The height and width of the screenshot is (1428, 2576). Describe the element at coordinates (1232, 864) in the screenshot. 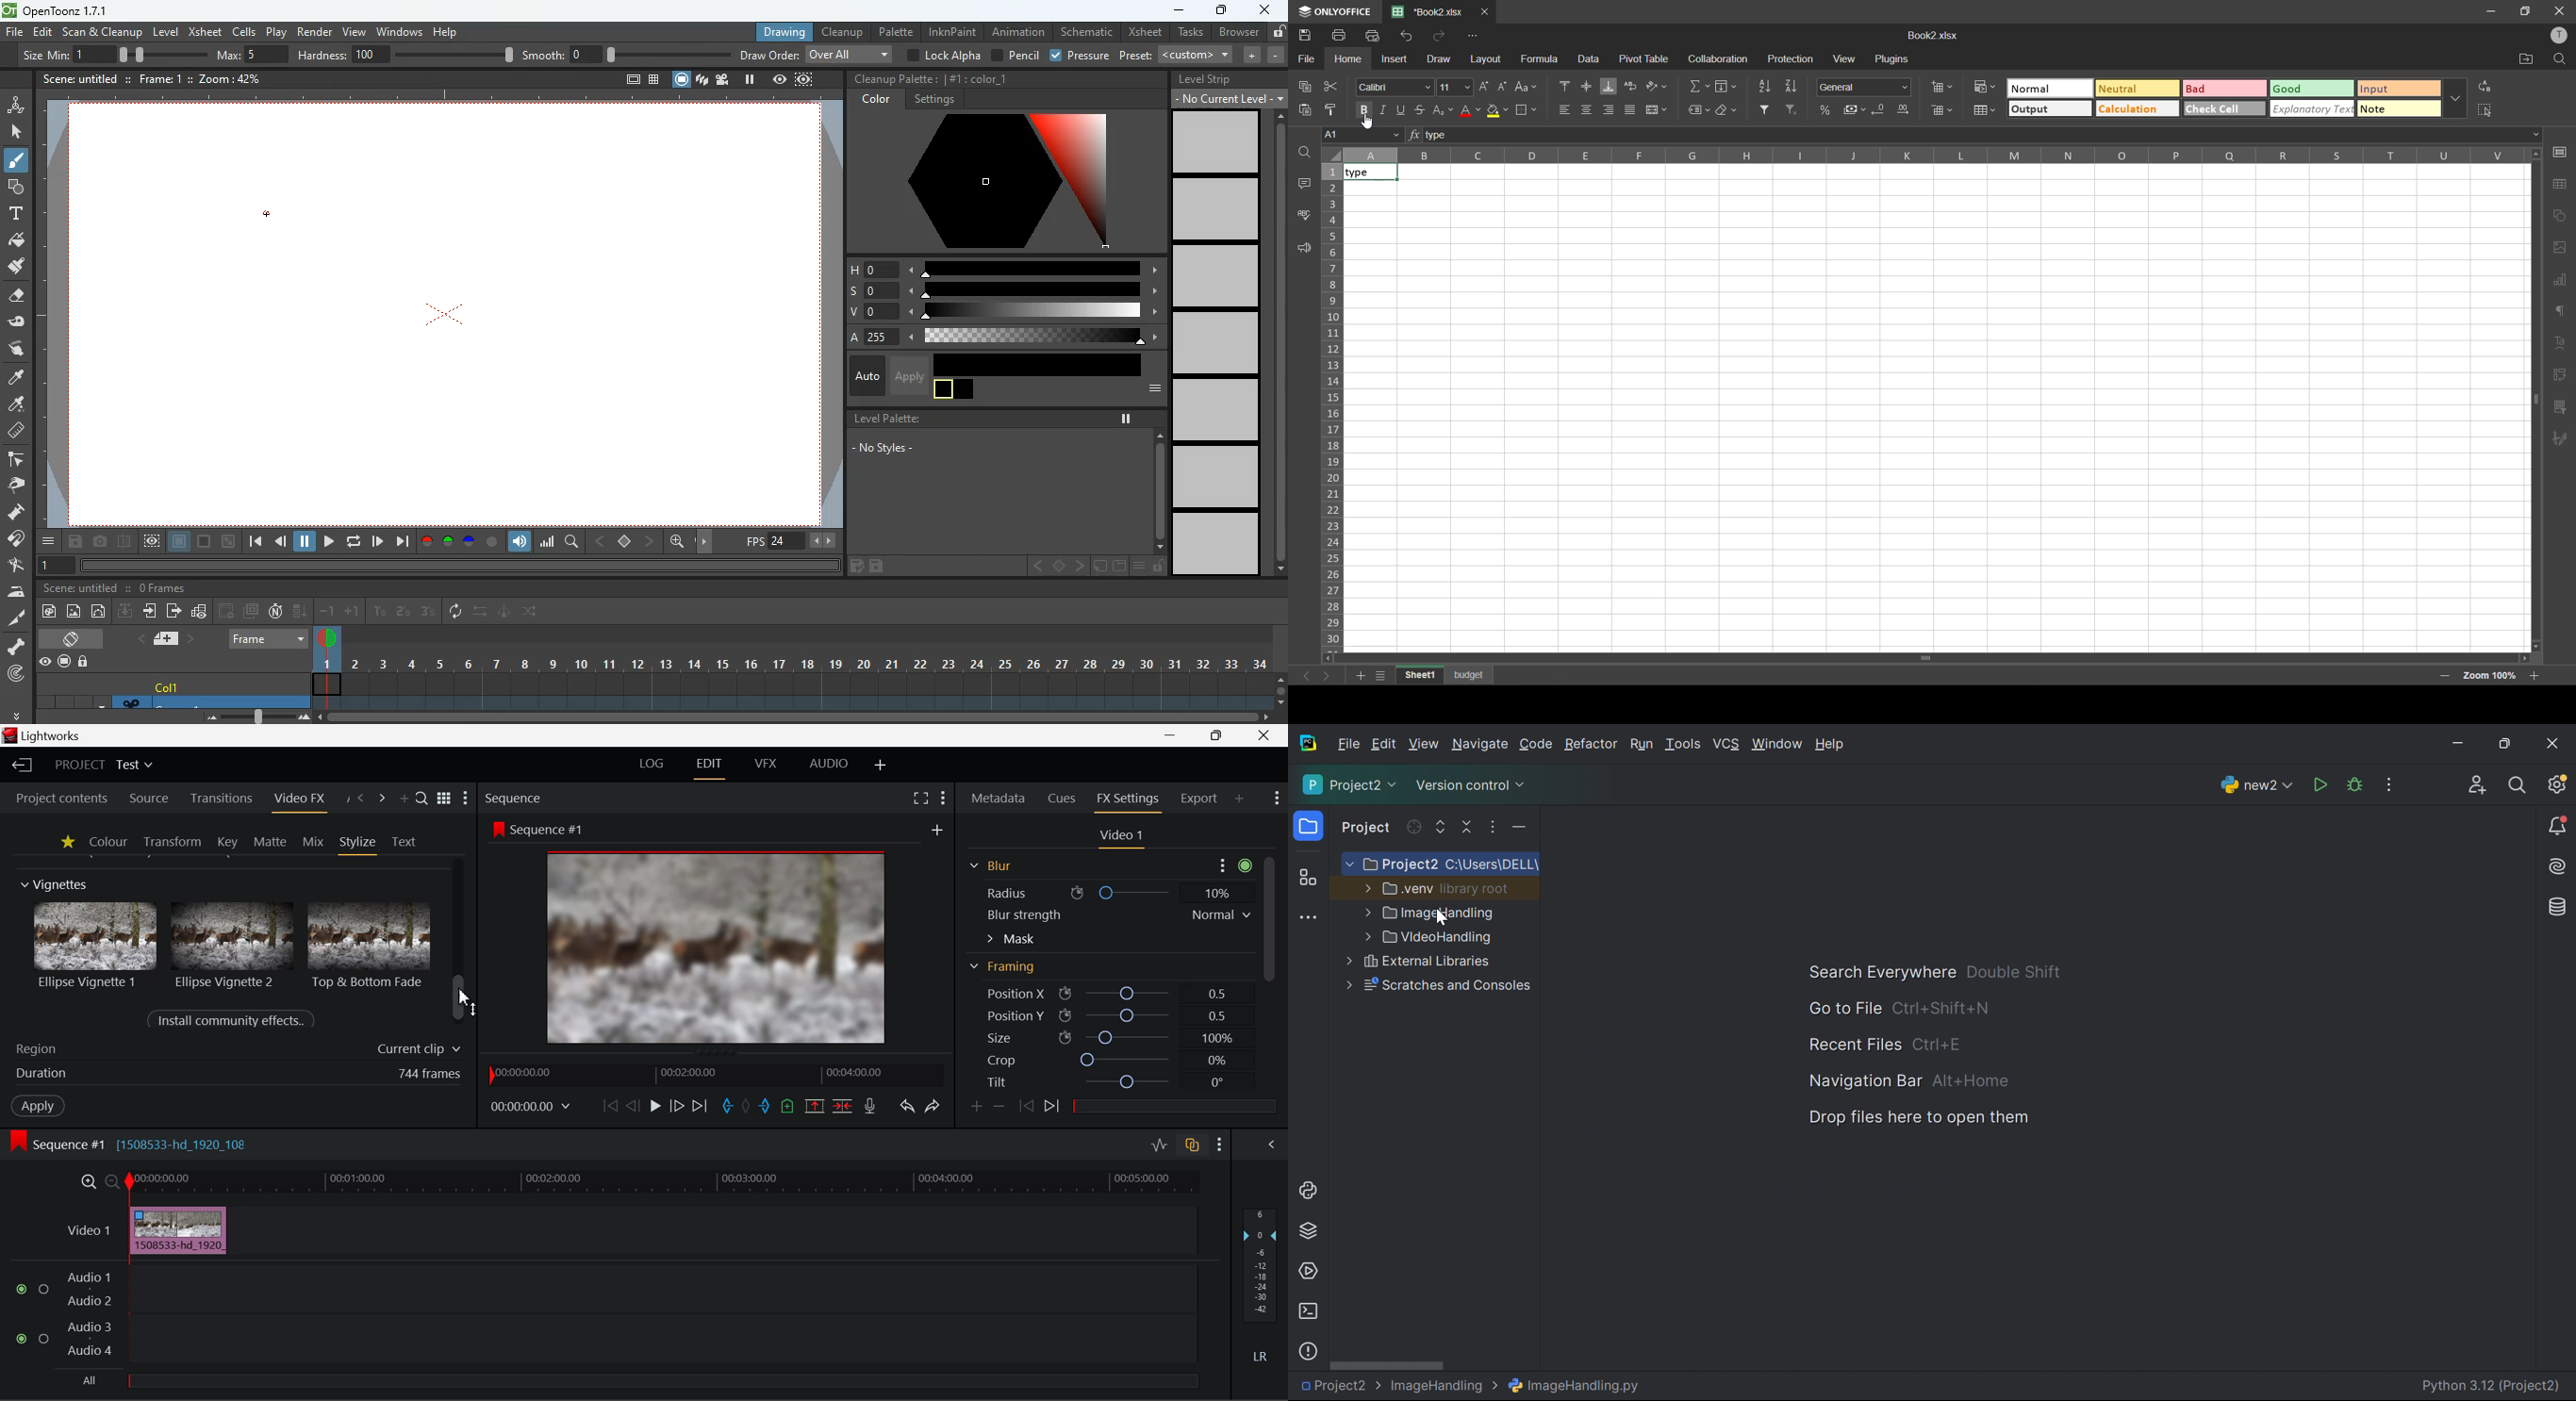

I see `more options` at that location.